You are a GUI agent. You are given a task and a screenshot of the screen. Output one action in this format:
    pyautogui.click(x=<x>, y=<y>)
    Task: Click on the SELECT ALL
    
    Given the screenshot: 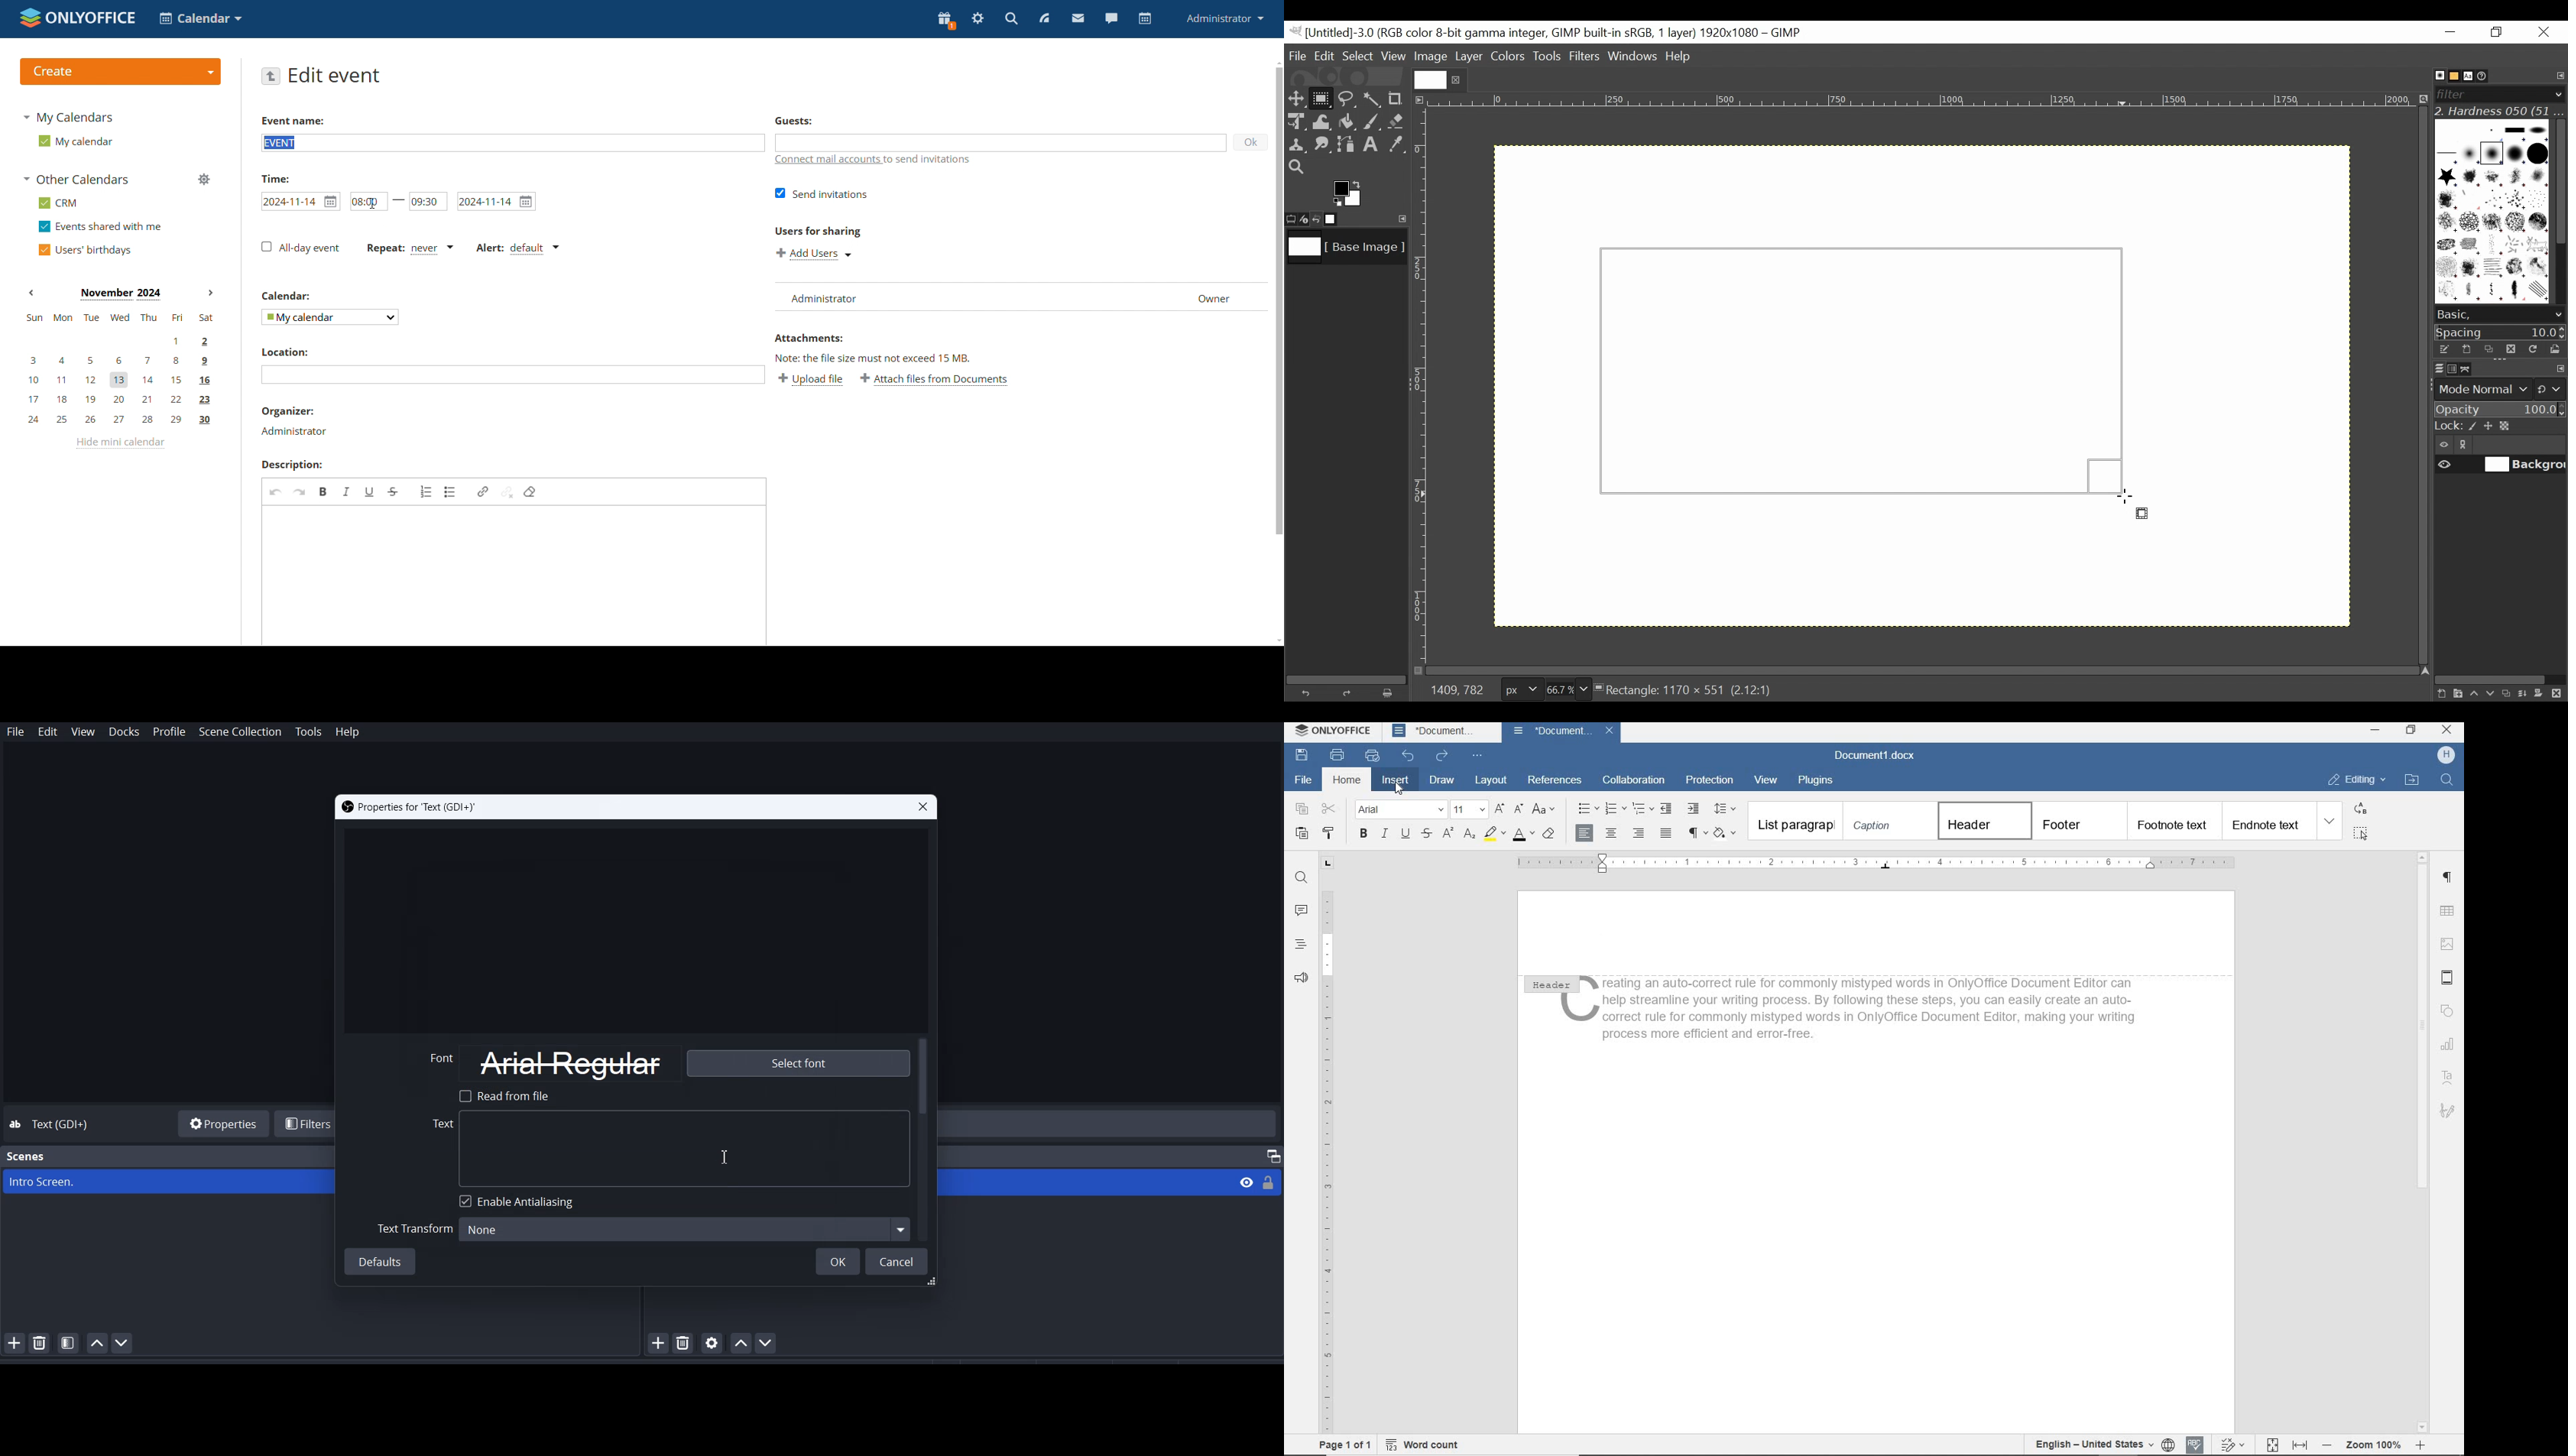 What is the action you would take?
    pyautogui.click(x=2362, y=834)
    